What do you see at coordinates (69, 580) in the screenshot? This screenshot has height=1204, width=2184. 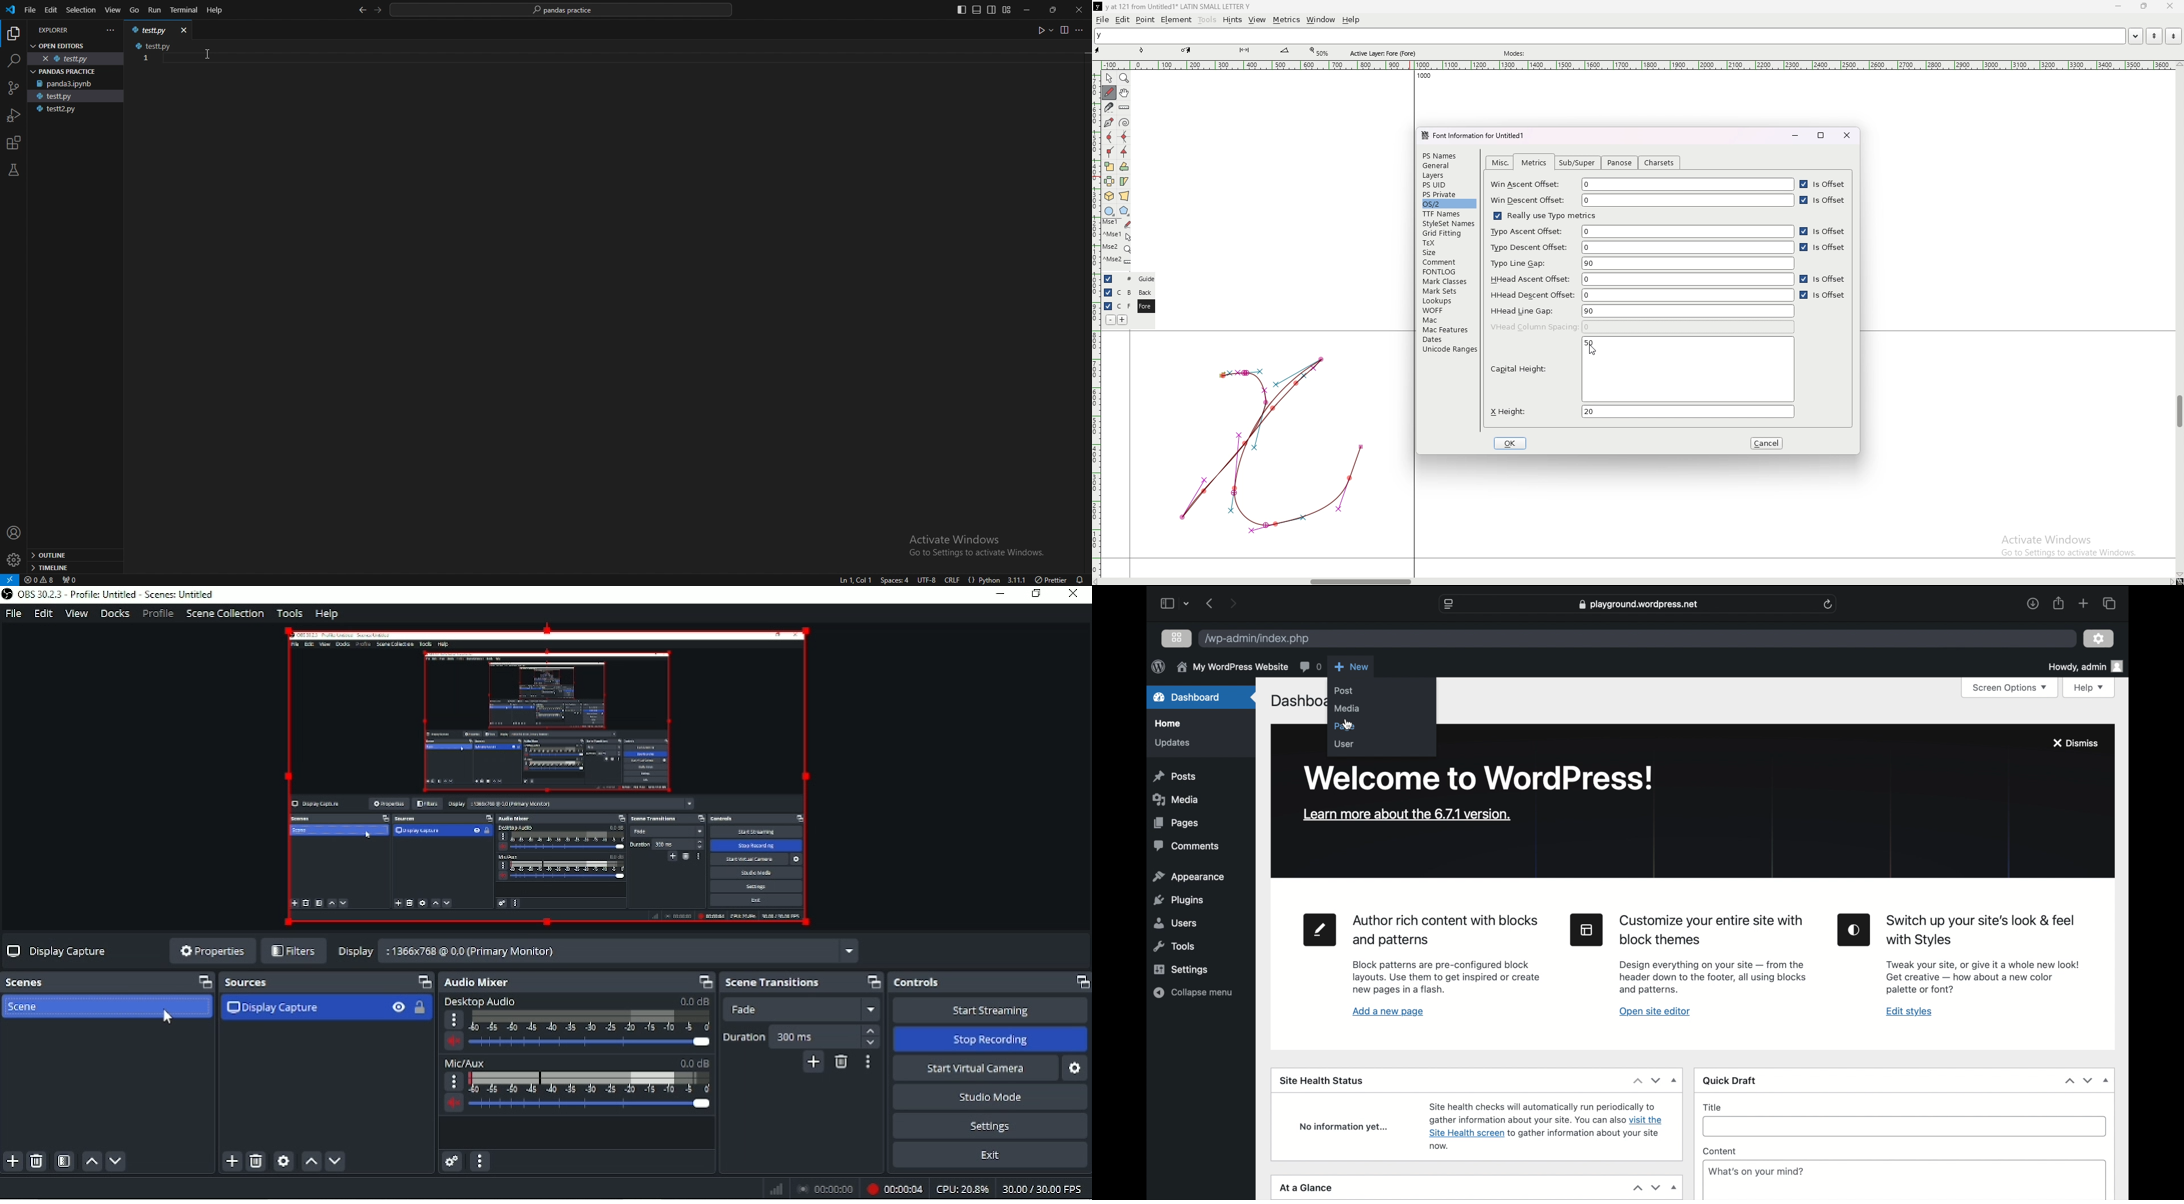 I see `ports forwarded` at bounding box center [69, 580].